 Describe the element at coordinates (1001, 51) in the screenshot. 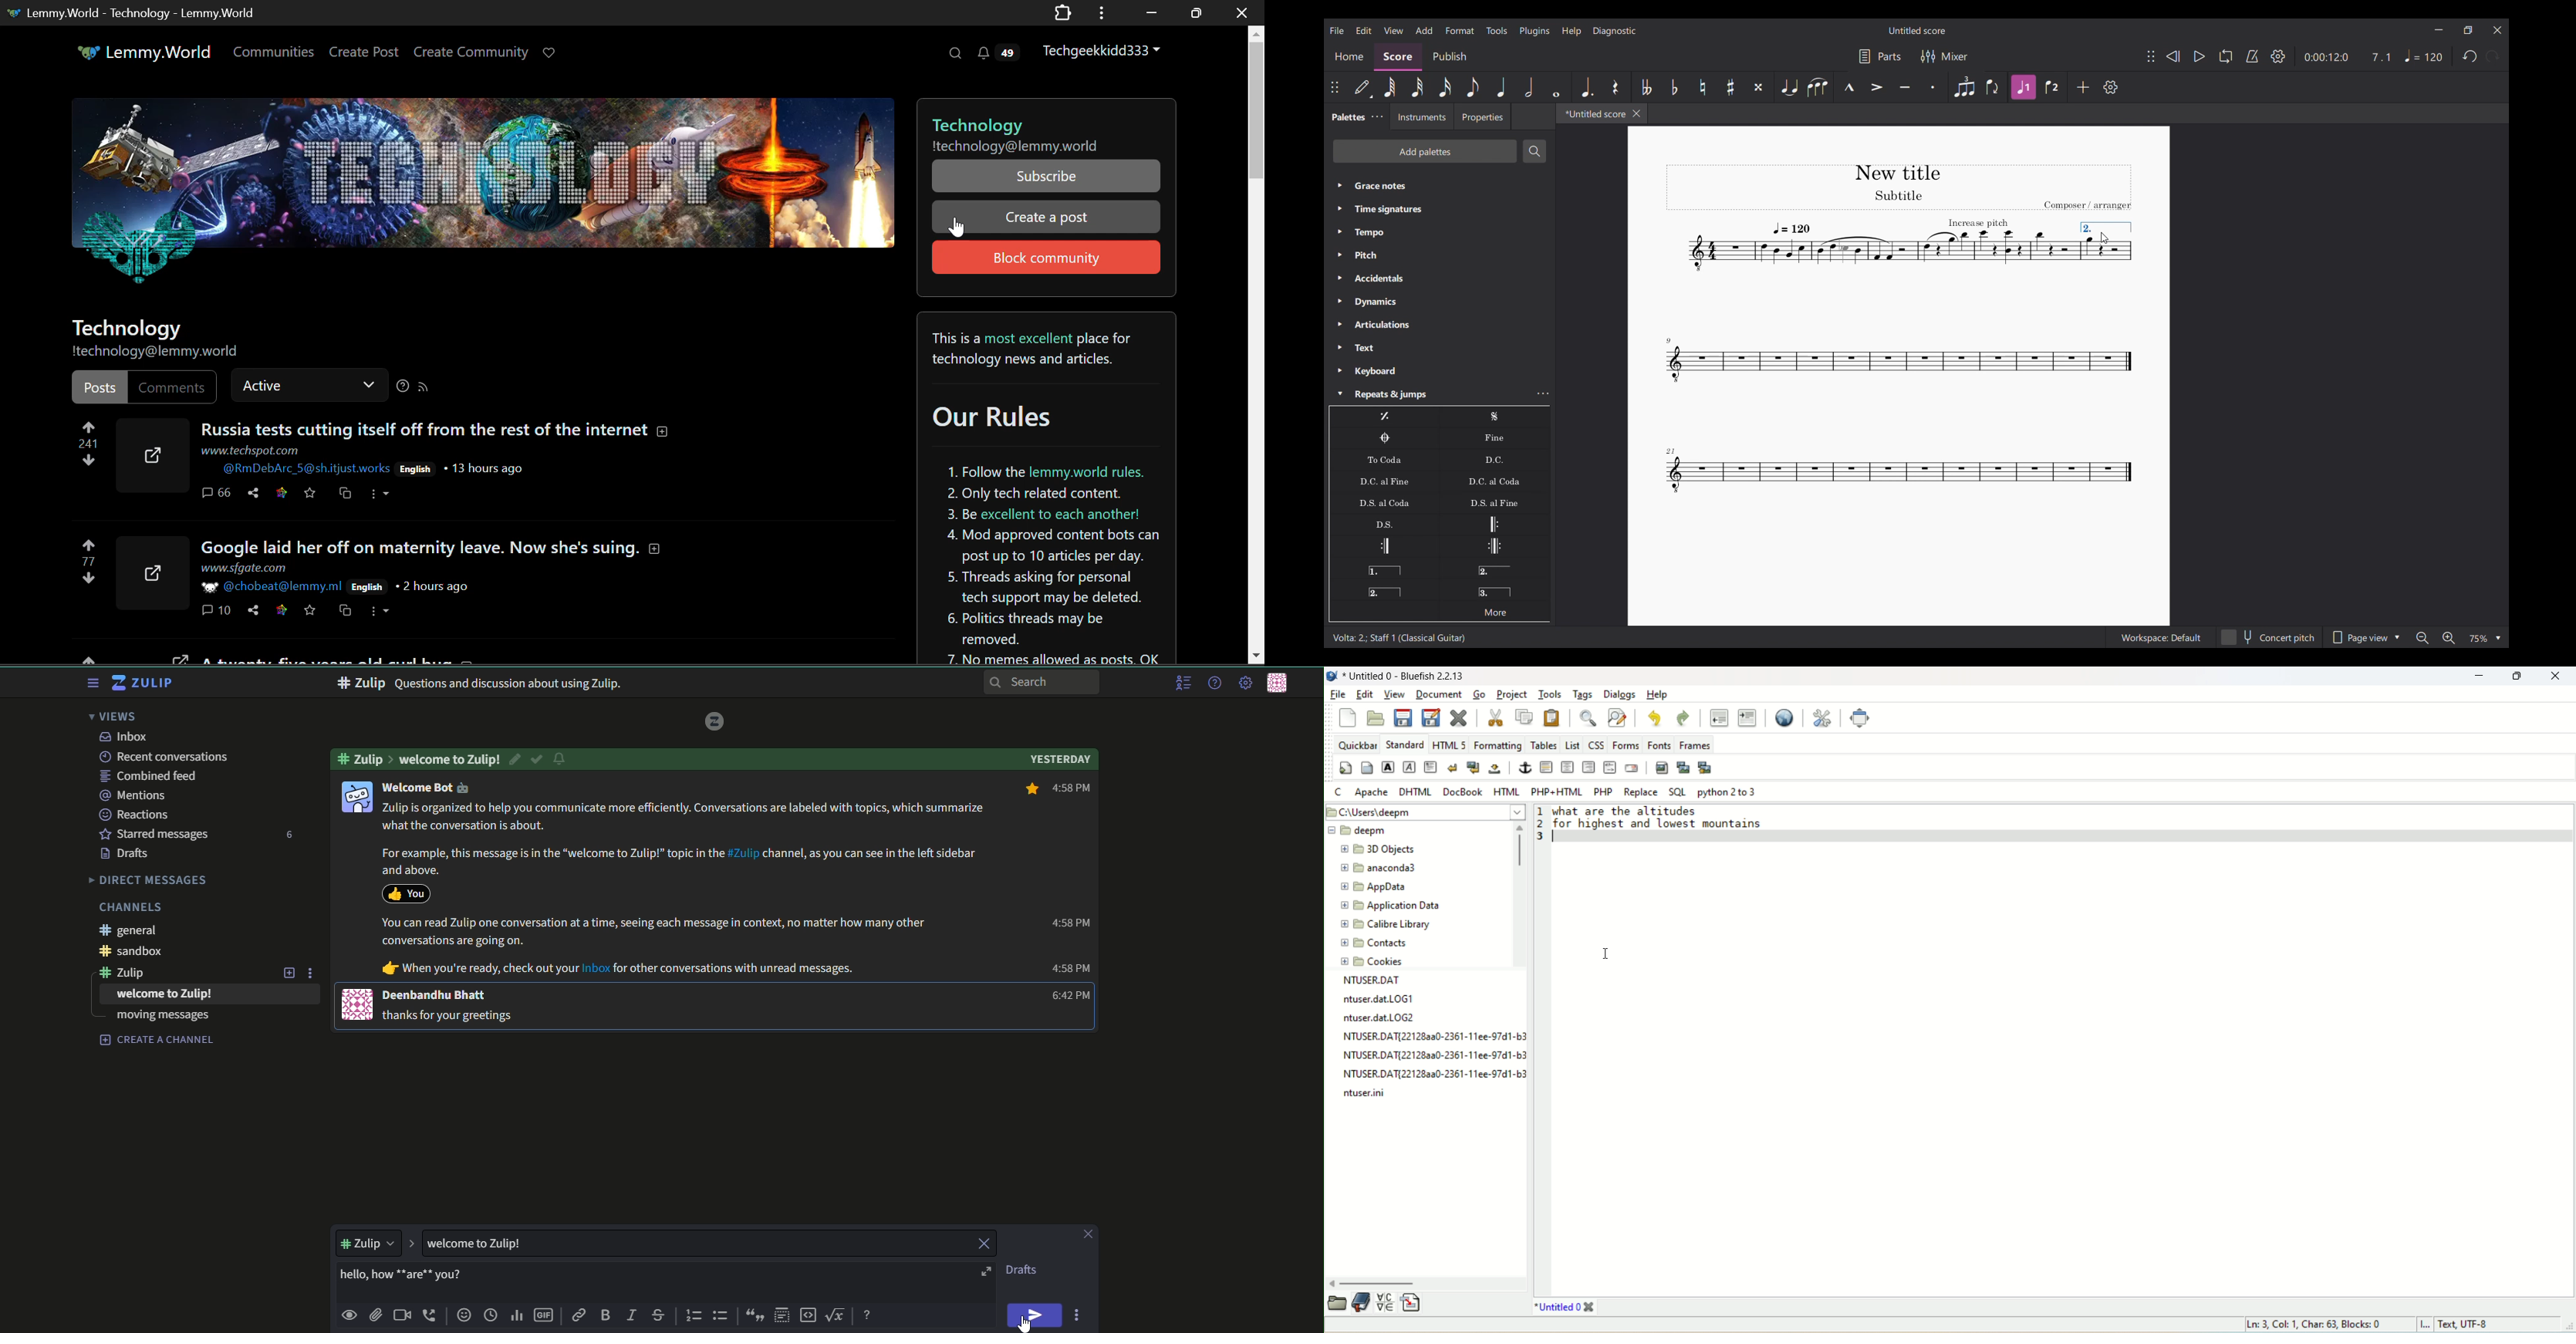

I see `Notifications` at that location.